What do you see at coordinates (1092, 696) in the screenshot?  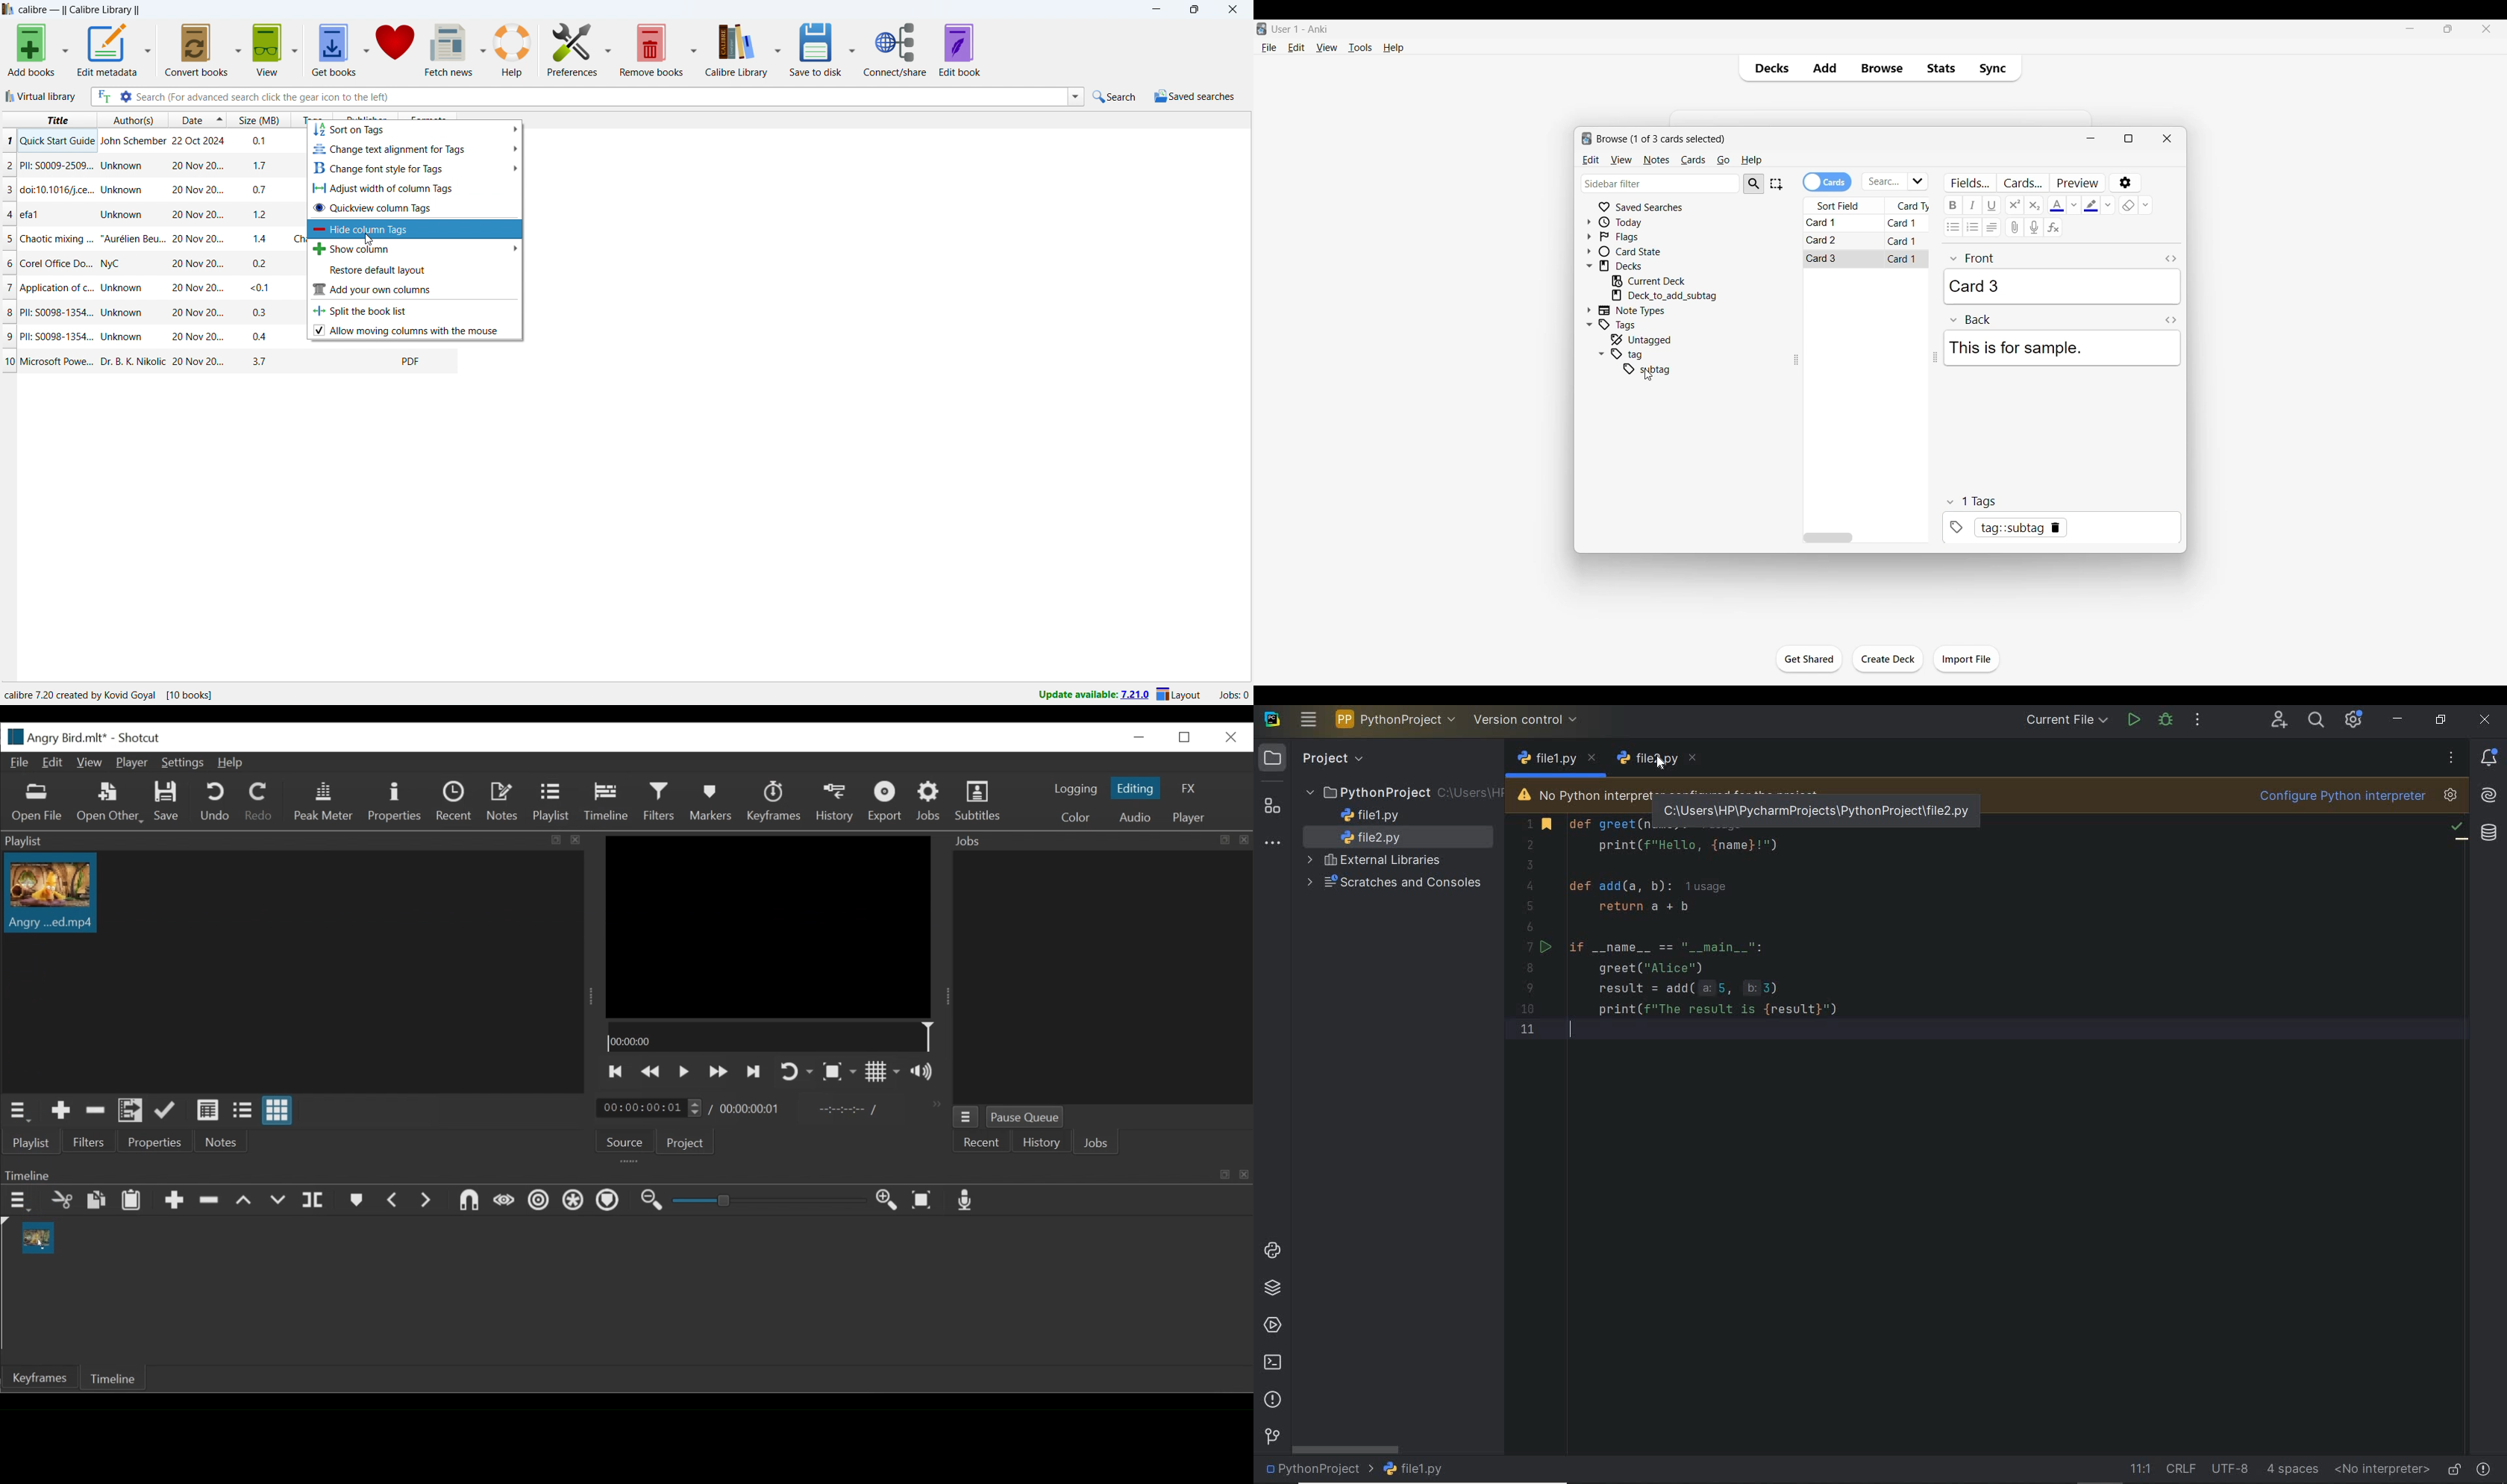 I see `update` at bounding box center [1092, 696].